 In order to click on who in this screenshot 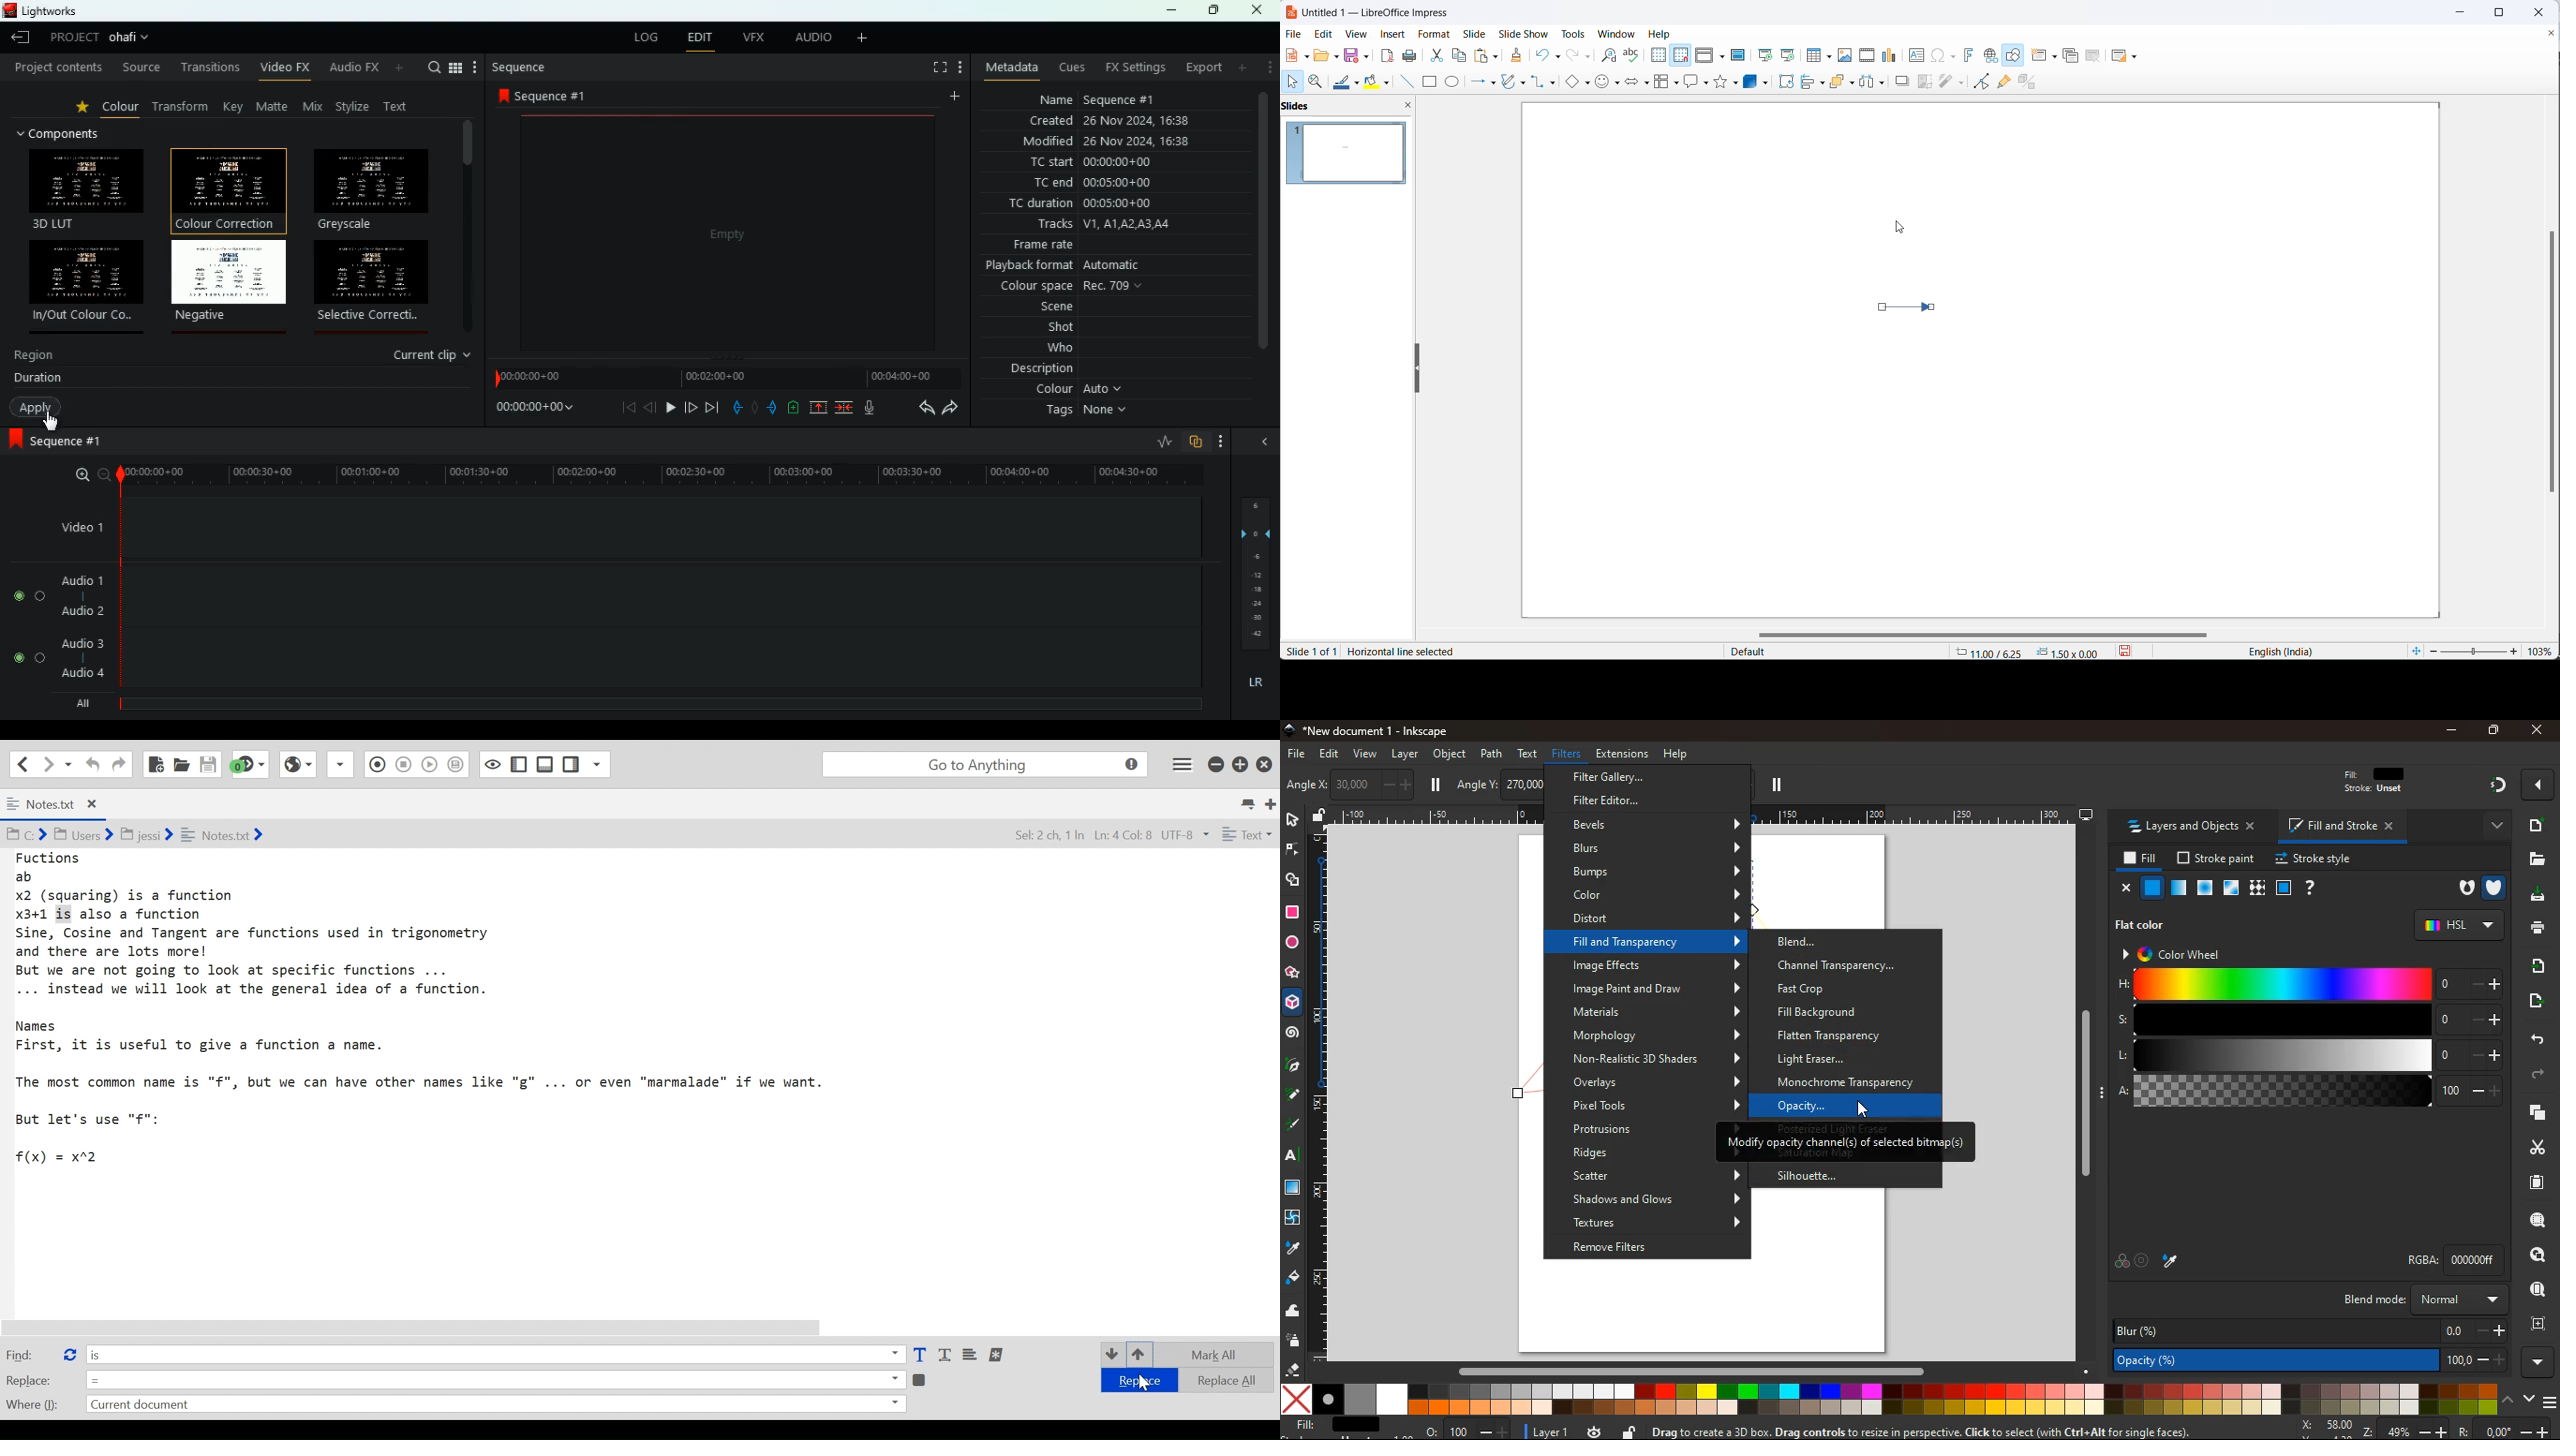, I will do `click(1045, 350)`.